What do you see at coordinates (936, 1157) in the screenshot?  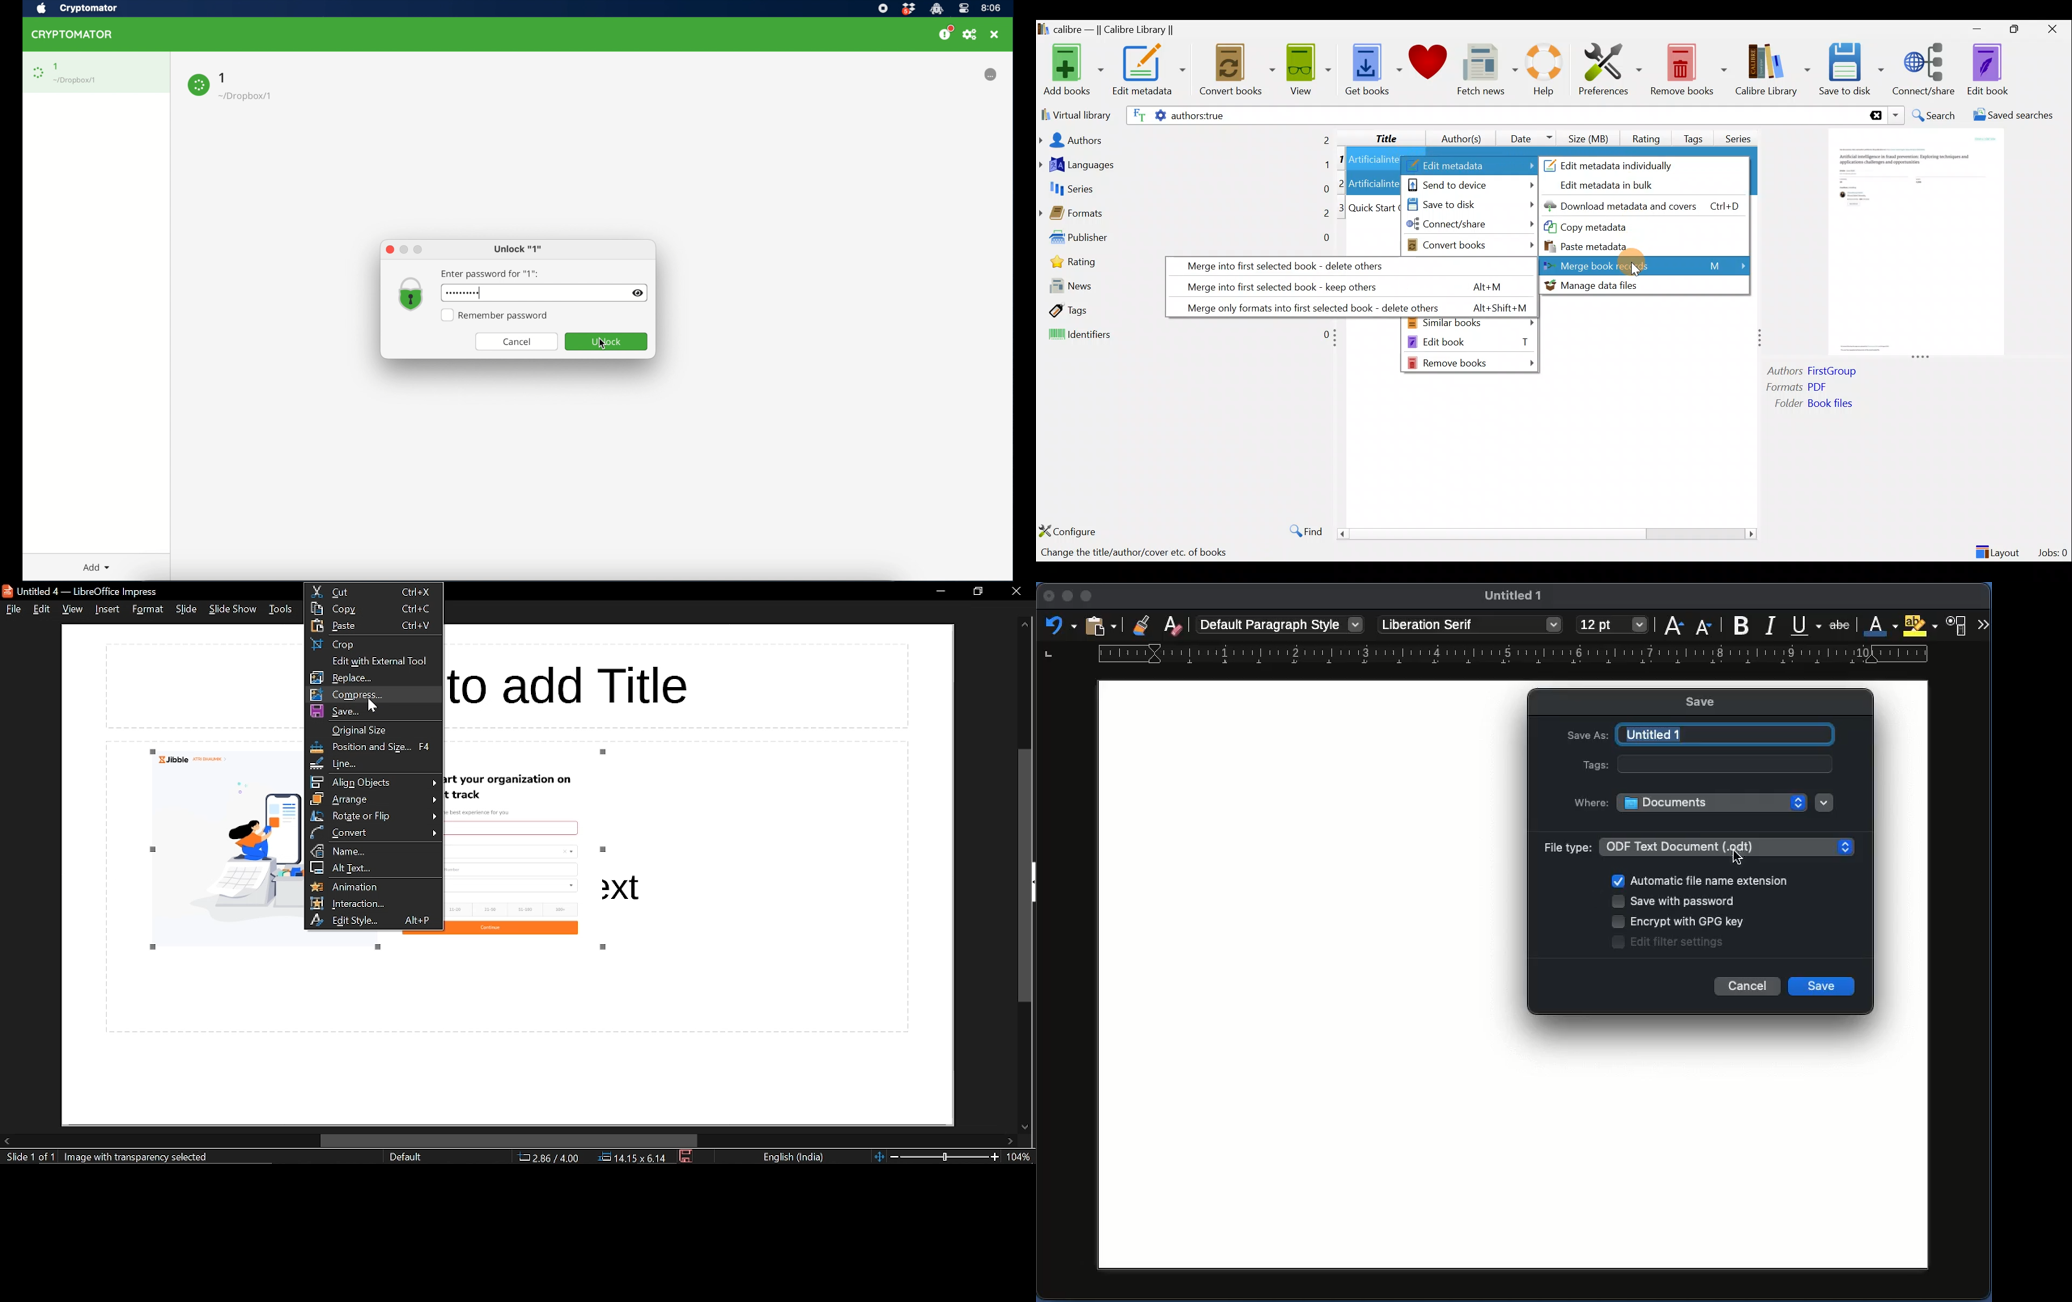 I see `change zoom` at bounding box center [936, 1157].